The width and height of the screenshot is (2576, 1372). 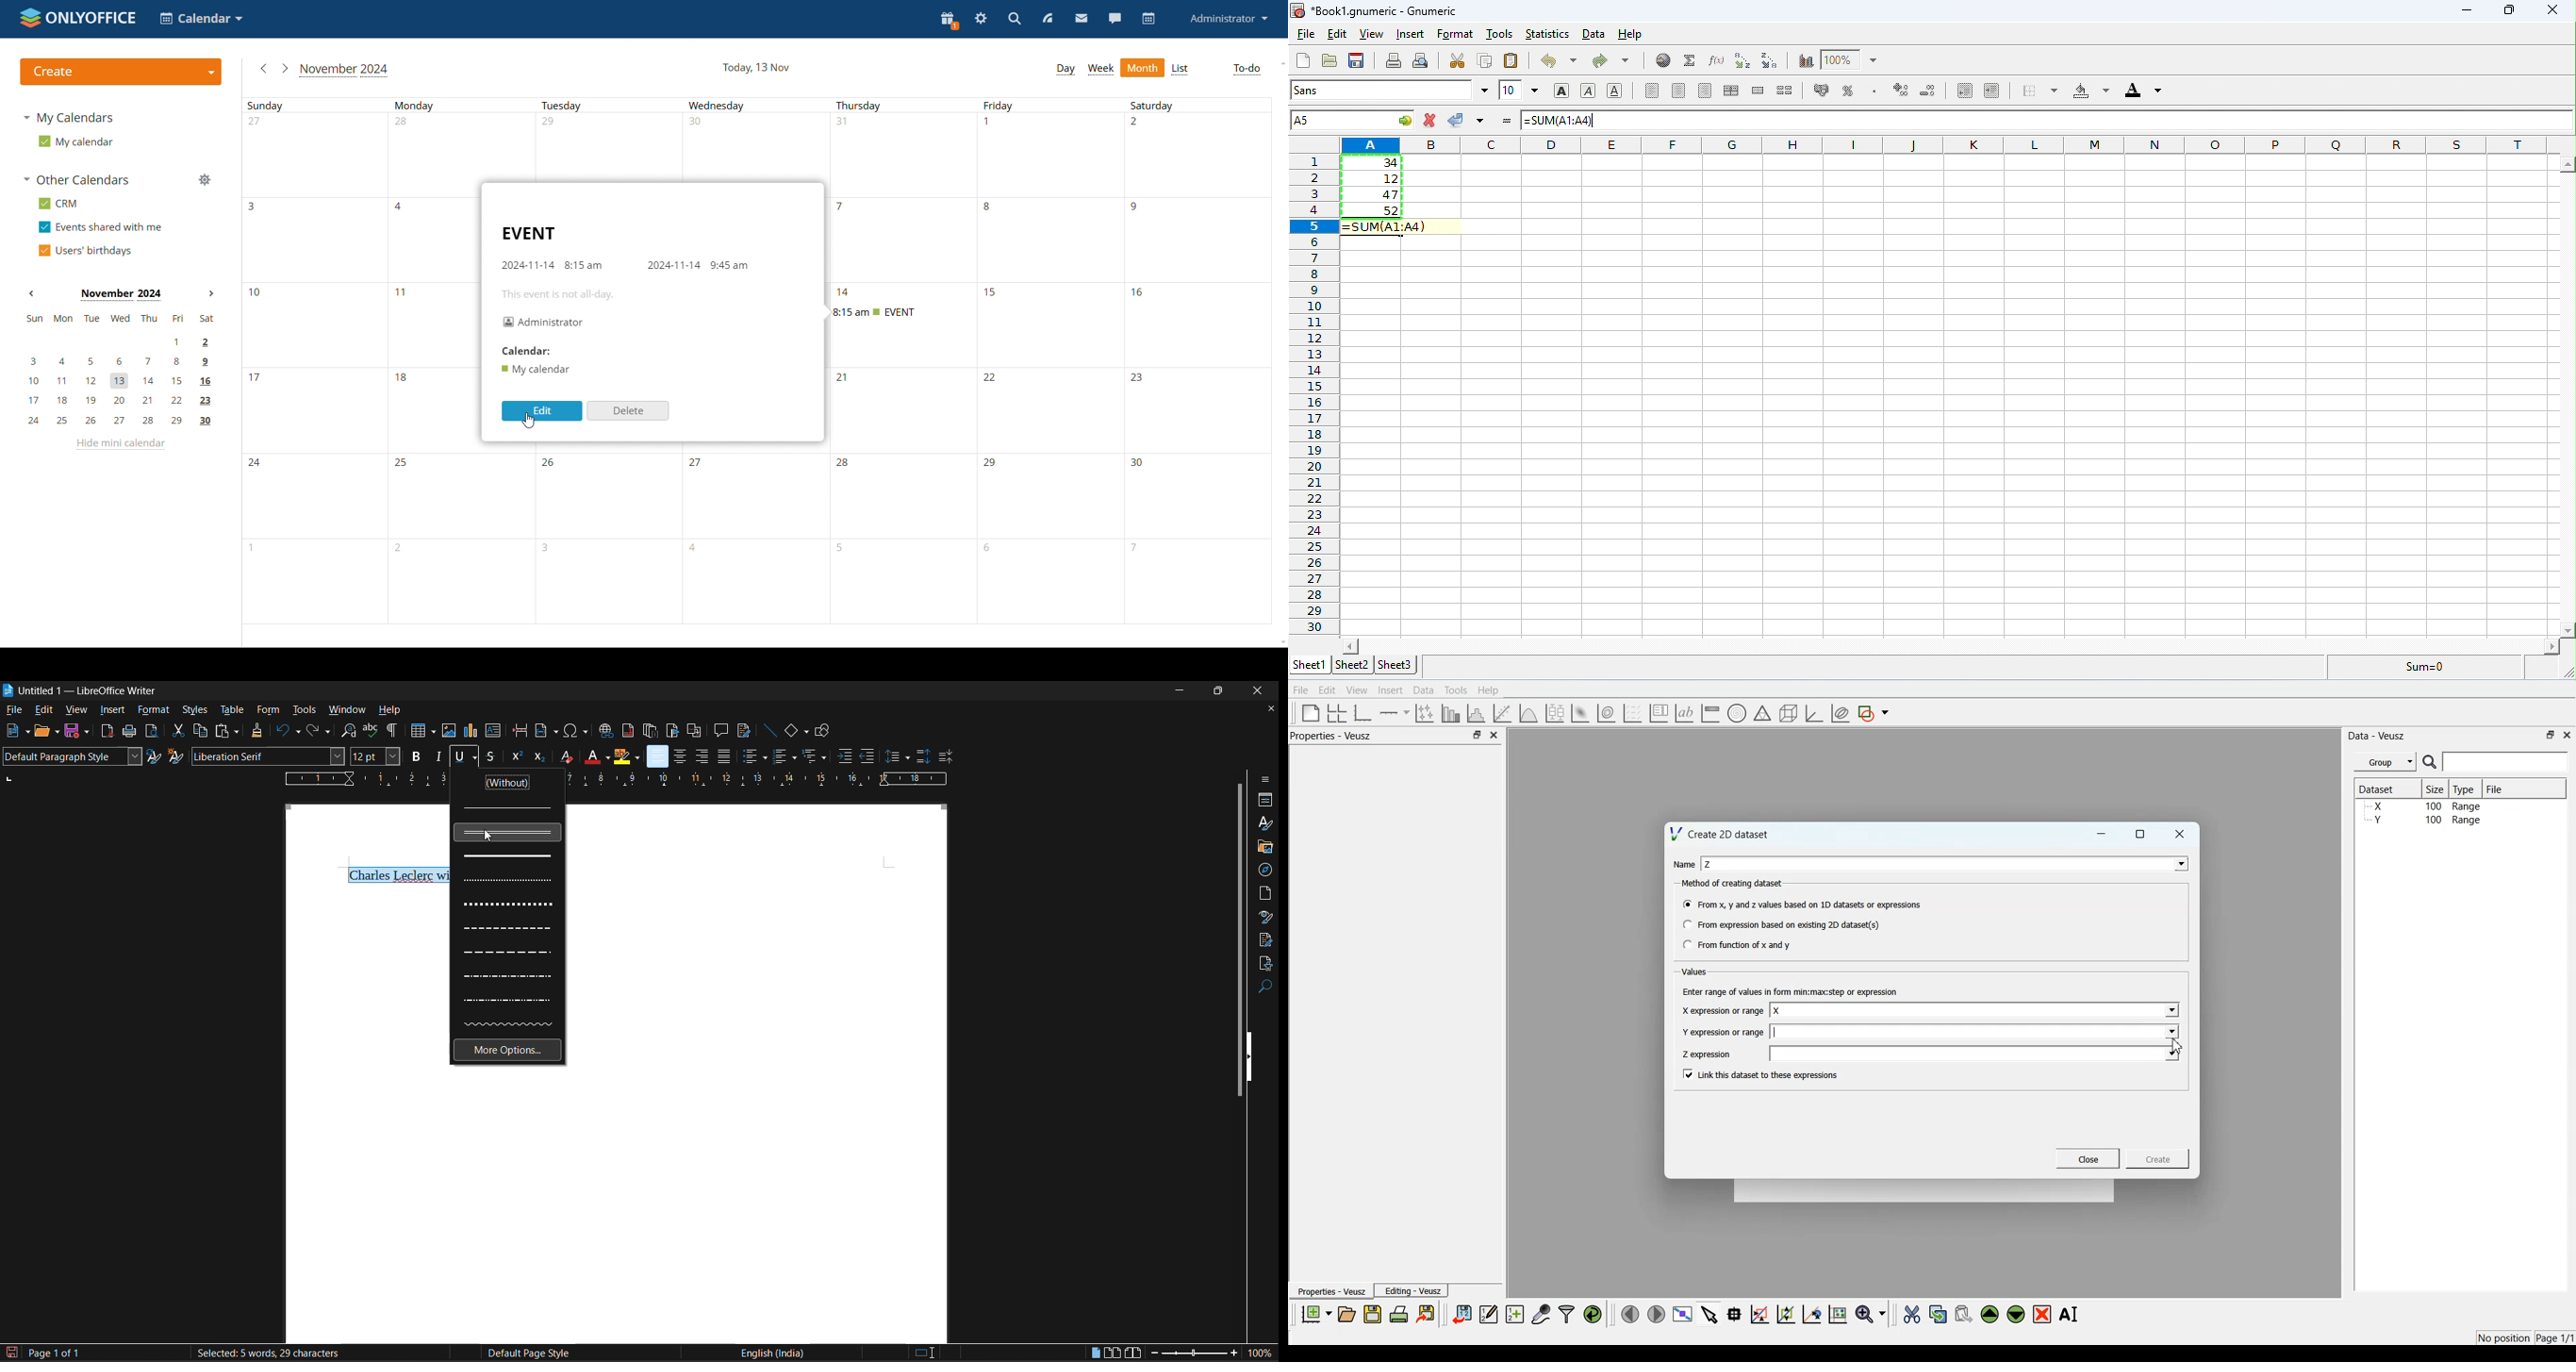 I want to click on styles, so click(x=196, y=711).